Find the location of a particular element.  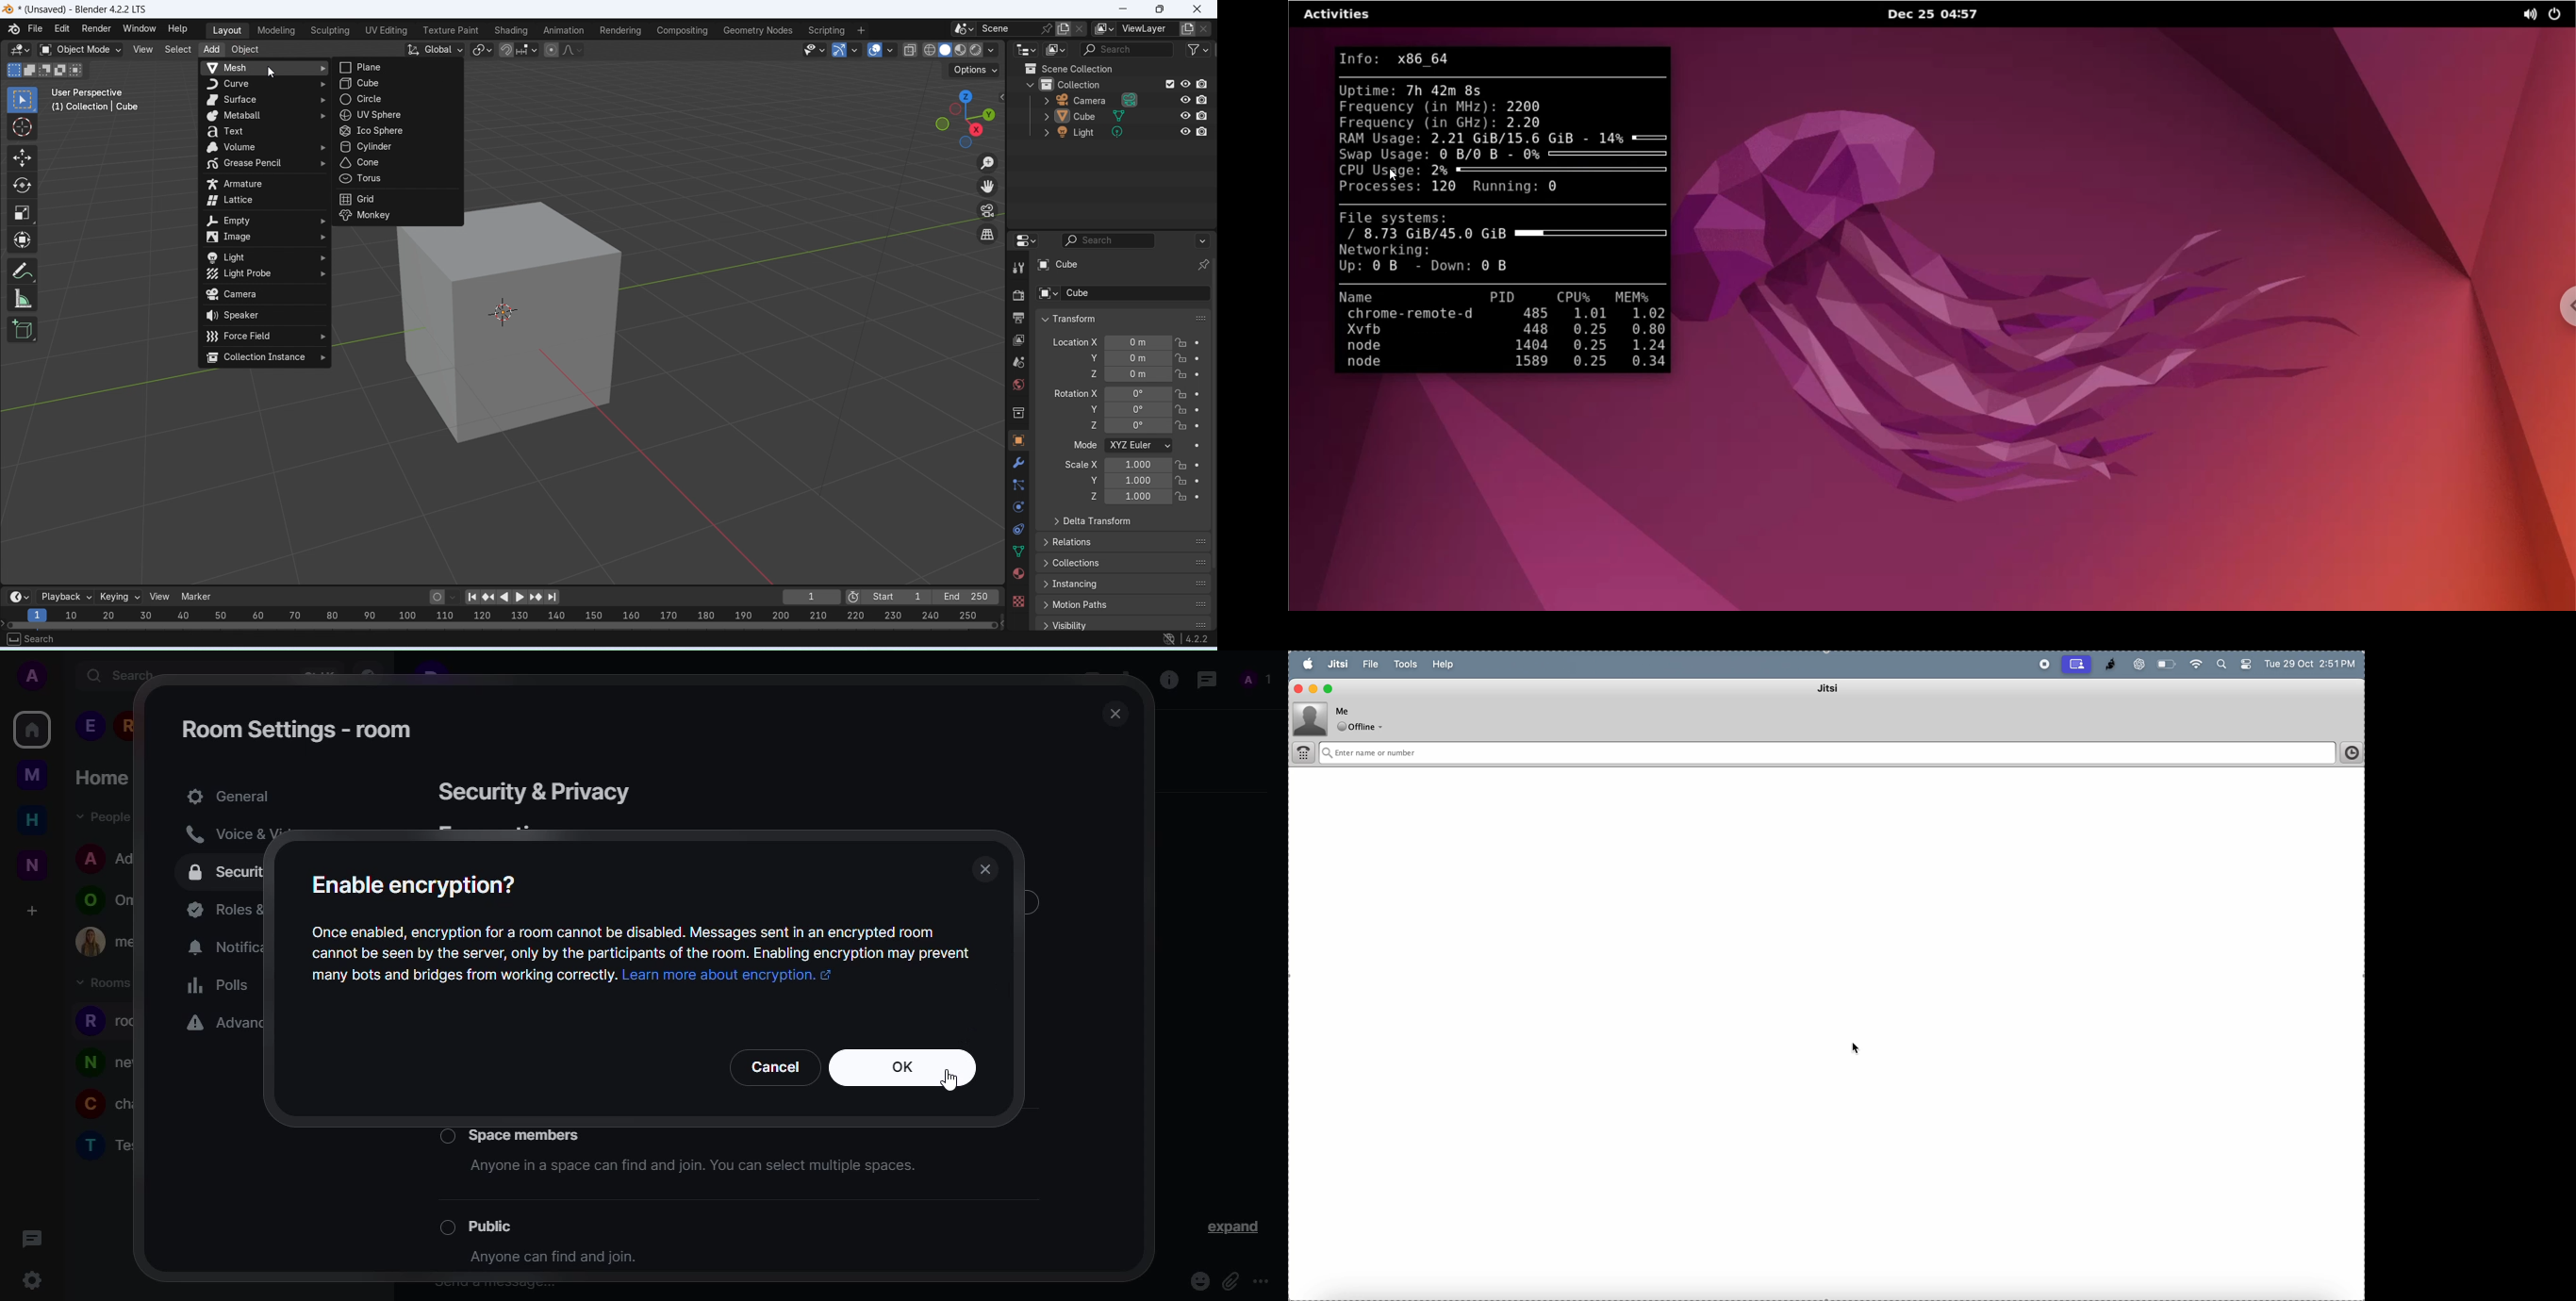

threads is located at coordinates (33, 1239).